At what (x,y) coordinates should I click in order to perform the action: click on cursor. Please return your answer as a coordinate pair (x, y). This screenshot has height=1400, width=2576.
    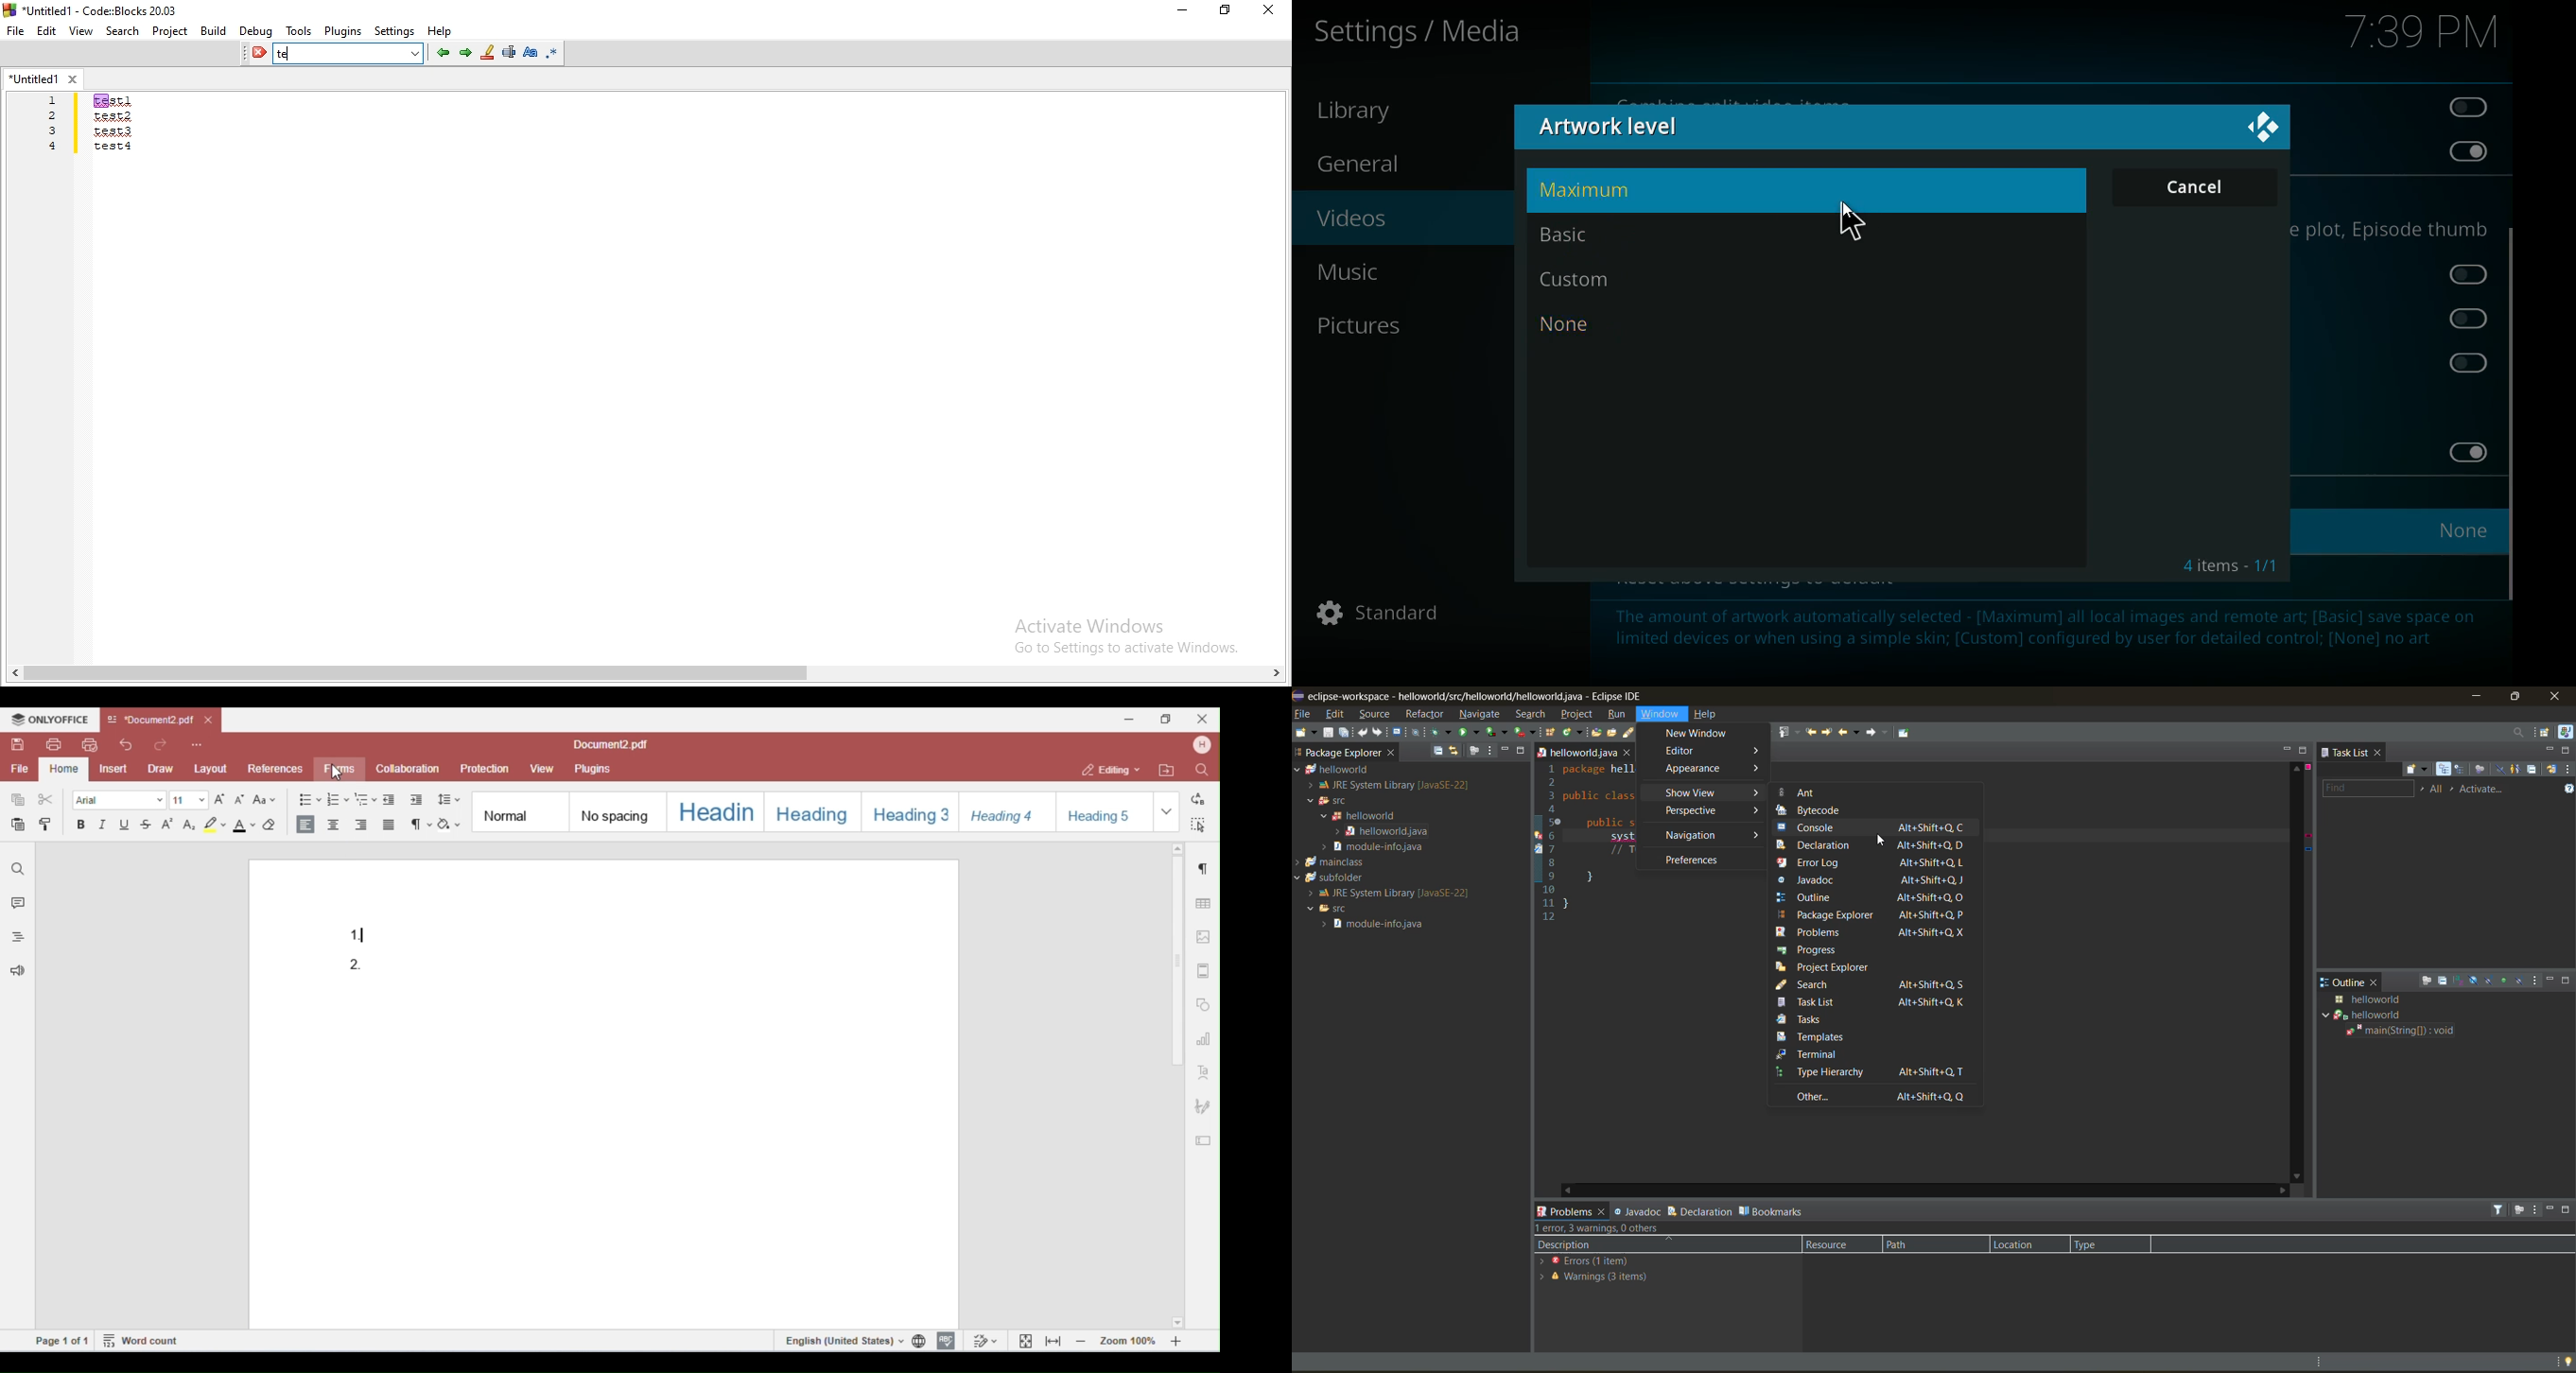
    Looking at the image, I should click on (1852, 223).